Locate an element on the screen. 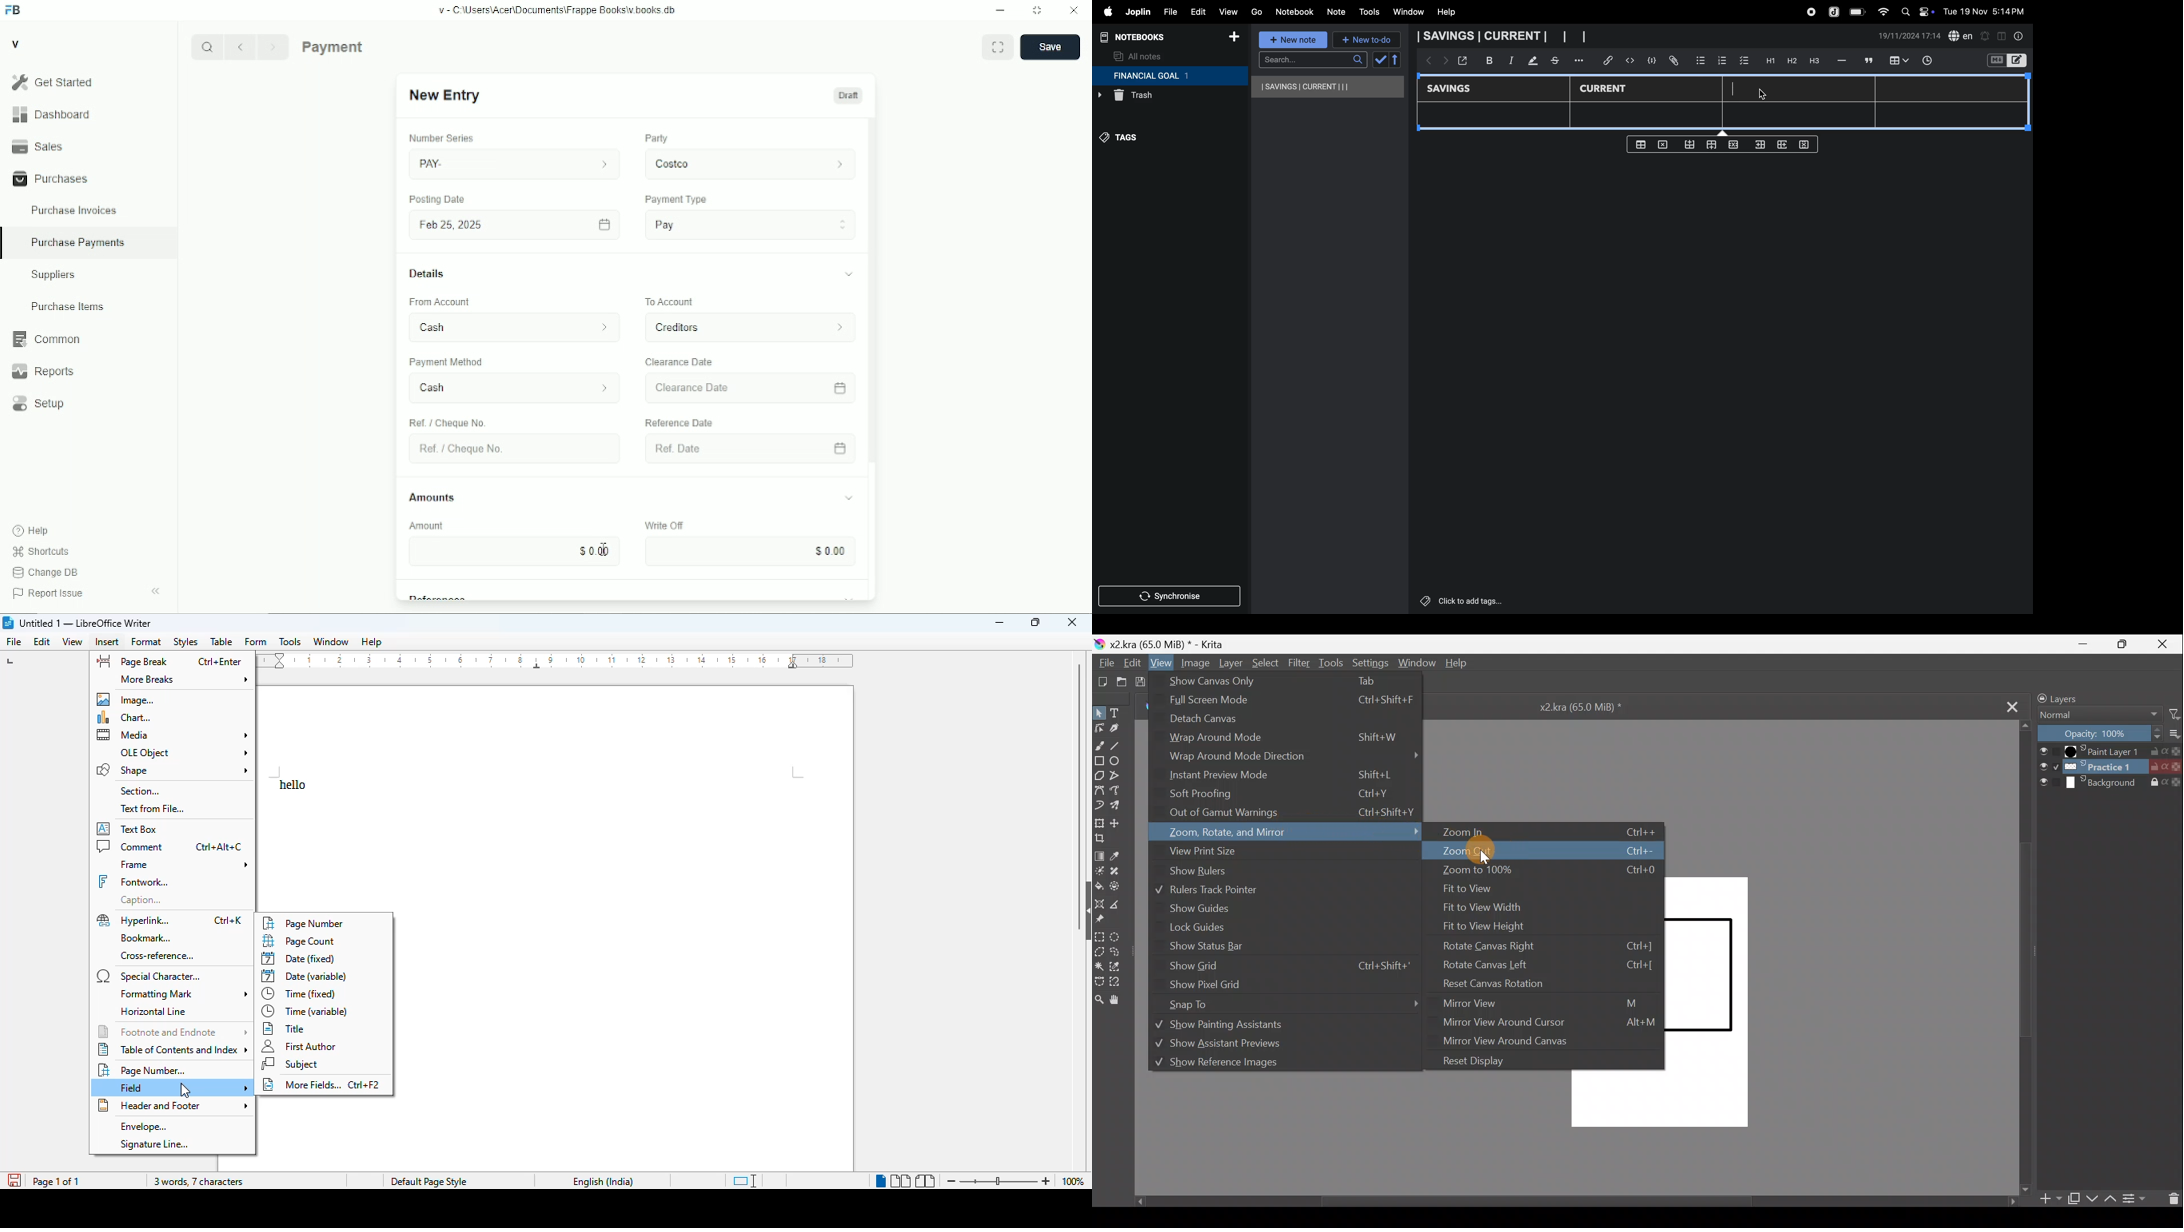 The width and height of the screenshot is (2184, 1232). itallic is located at coordinates (1510, 60).